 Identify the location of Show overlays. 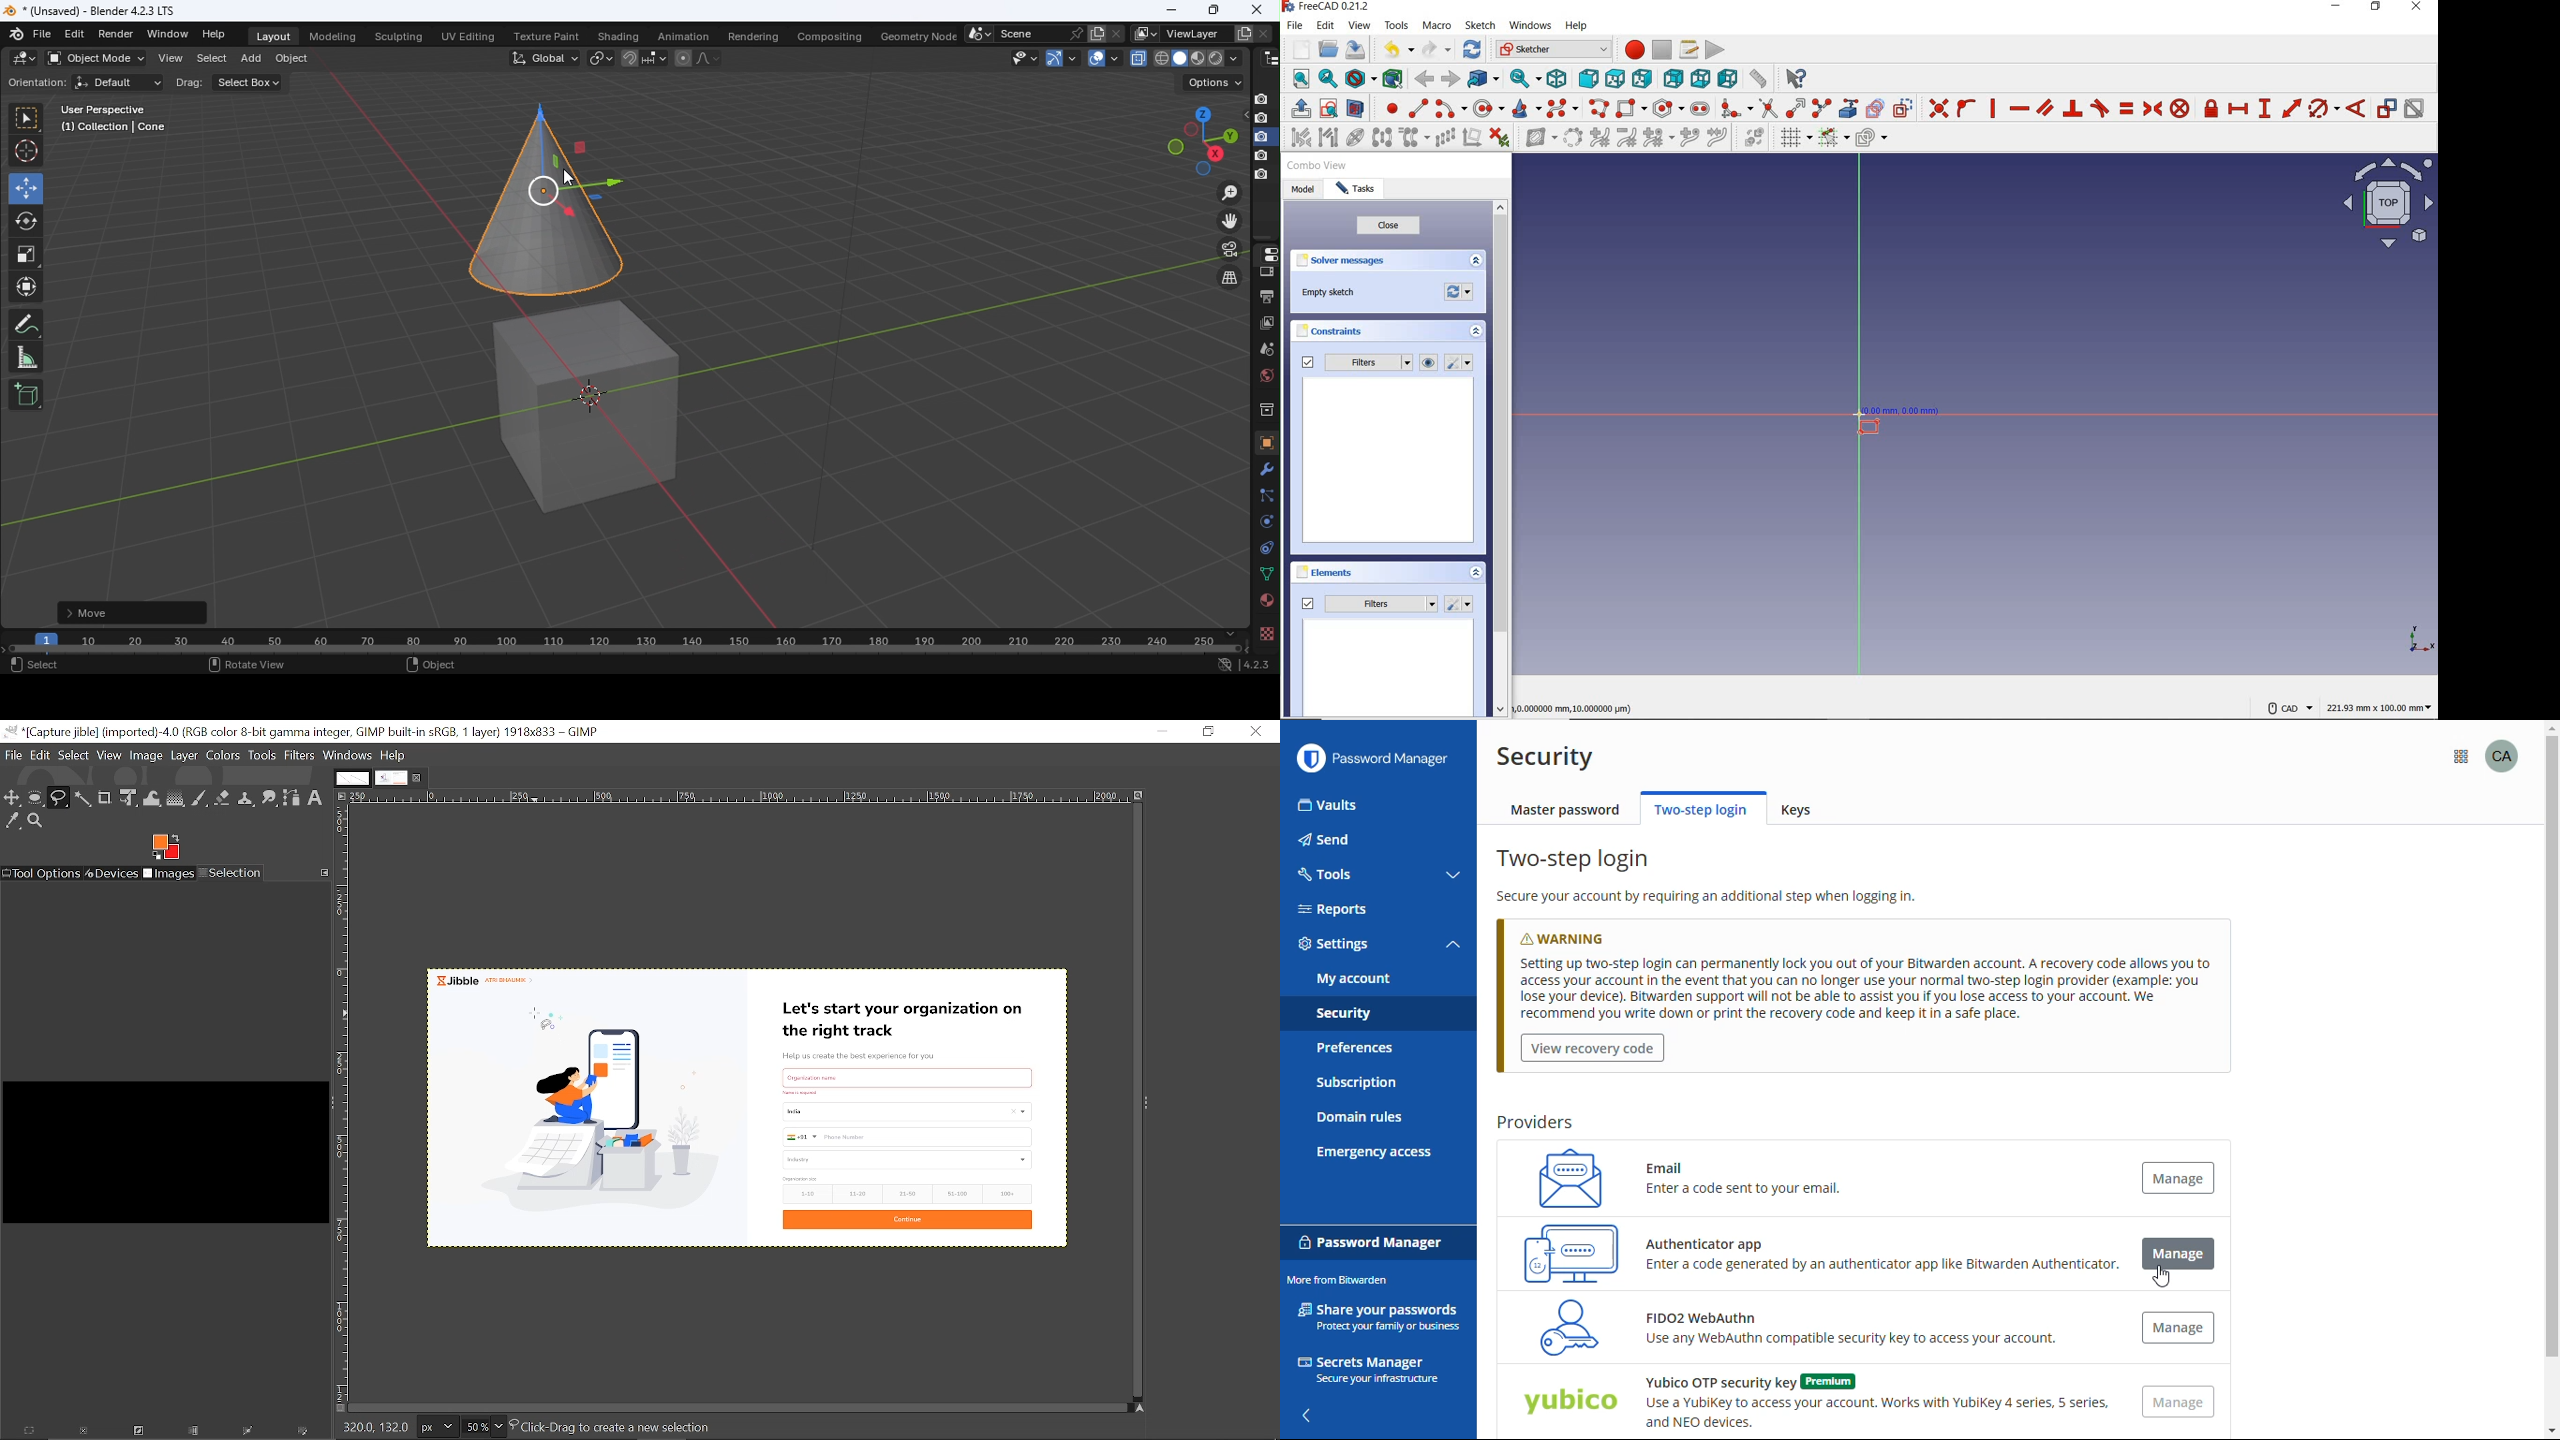
(1095, 58).